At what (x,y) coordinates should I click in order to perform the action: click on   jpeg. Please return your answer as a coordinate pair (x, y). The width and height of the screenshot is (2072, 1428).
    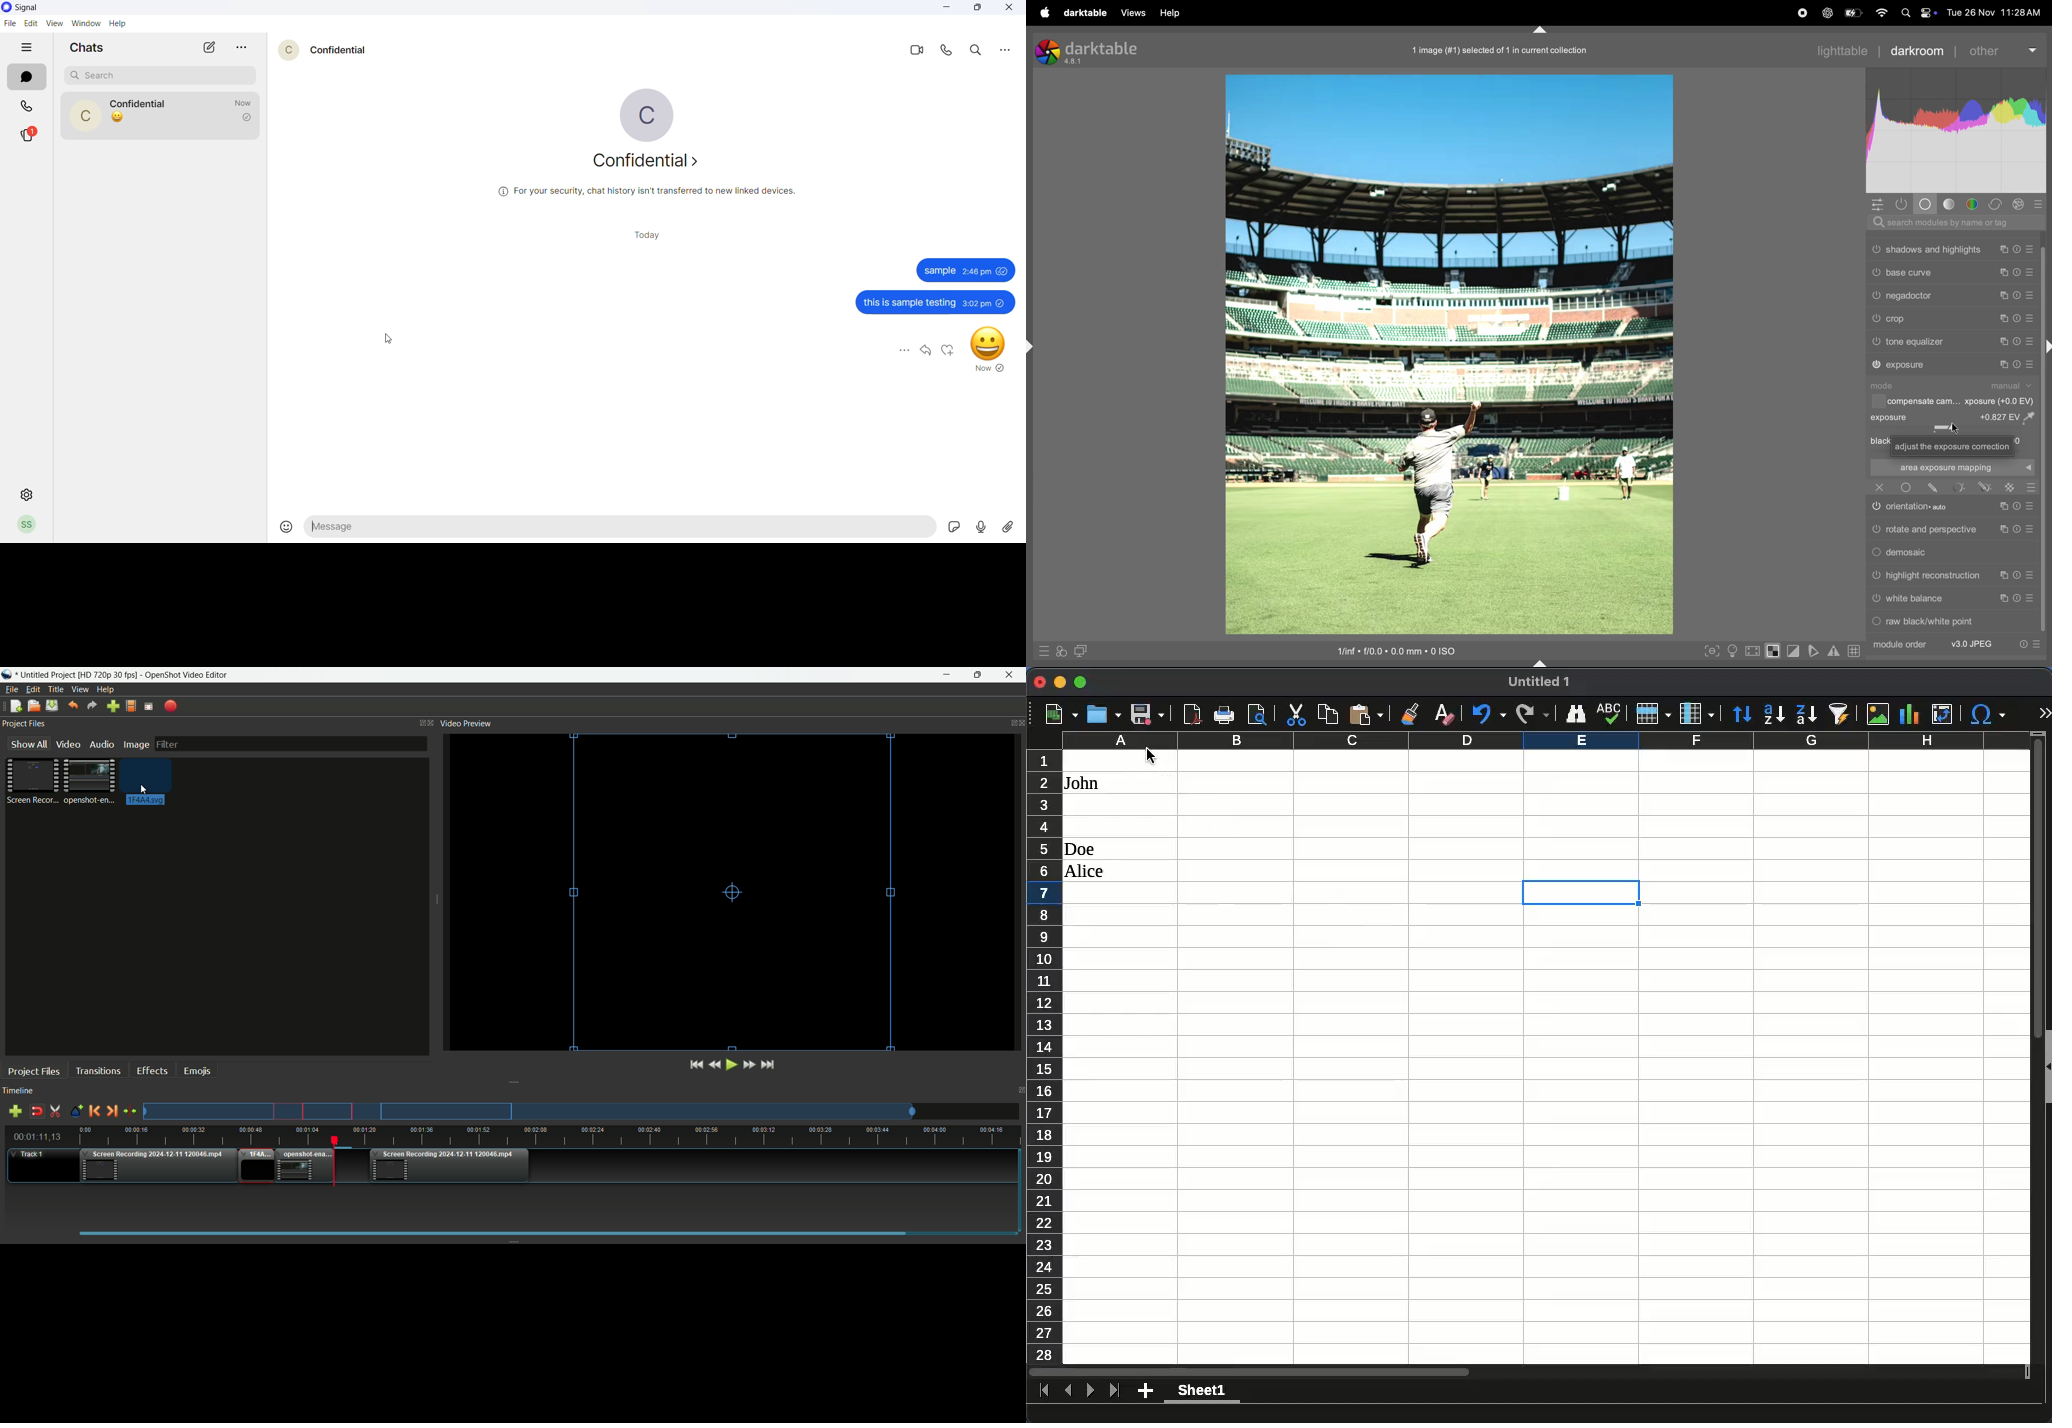
    Looking at the image, I should click on (1973, 644).